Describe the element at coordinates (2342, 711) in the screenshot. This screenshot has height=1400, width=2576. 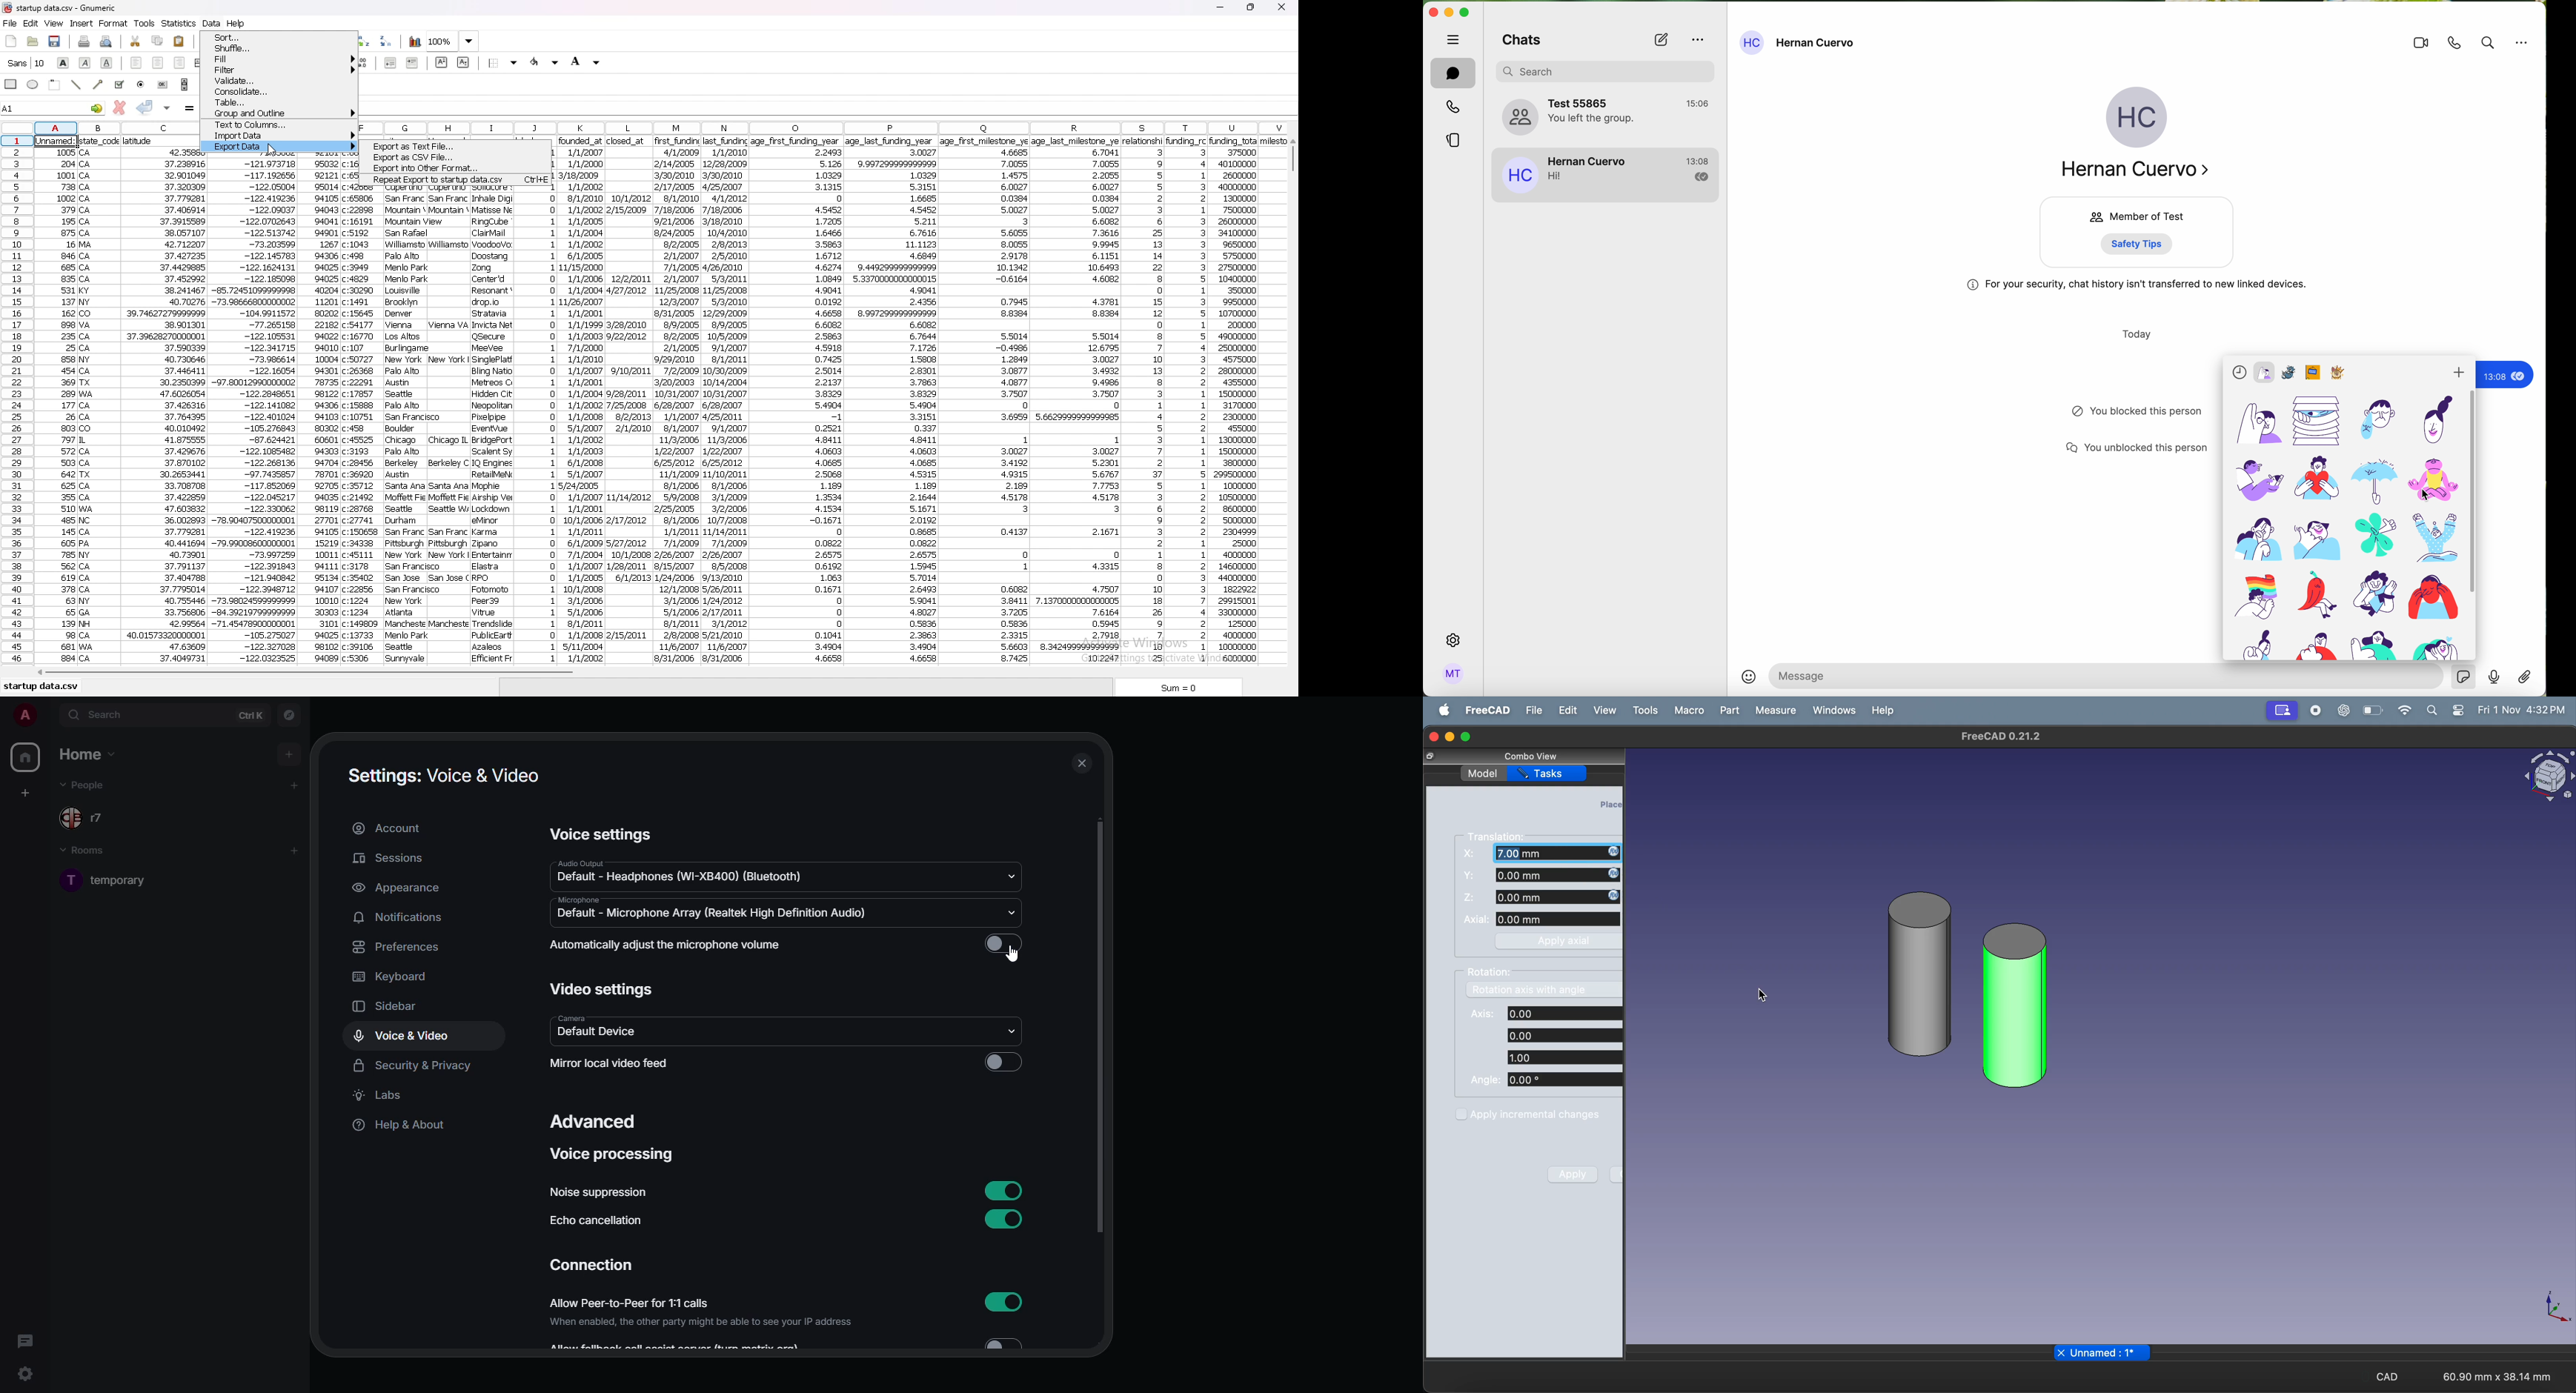
I see `chat gpt` at that location.